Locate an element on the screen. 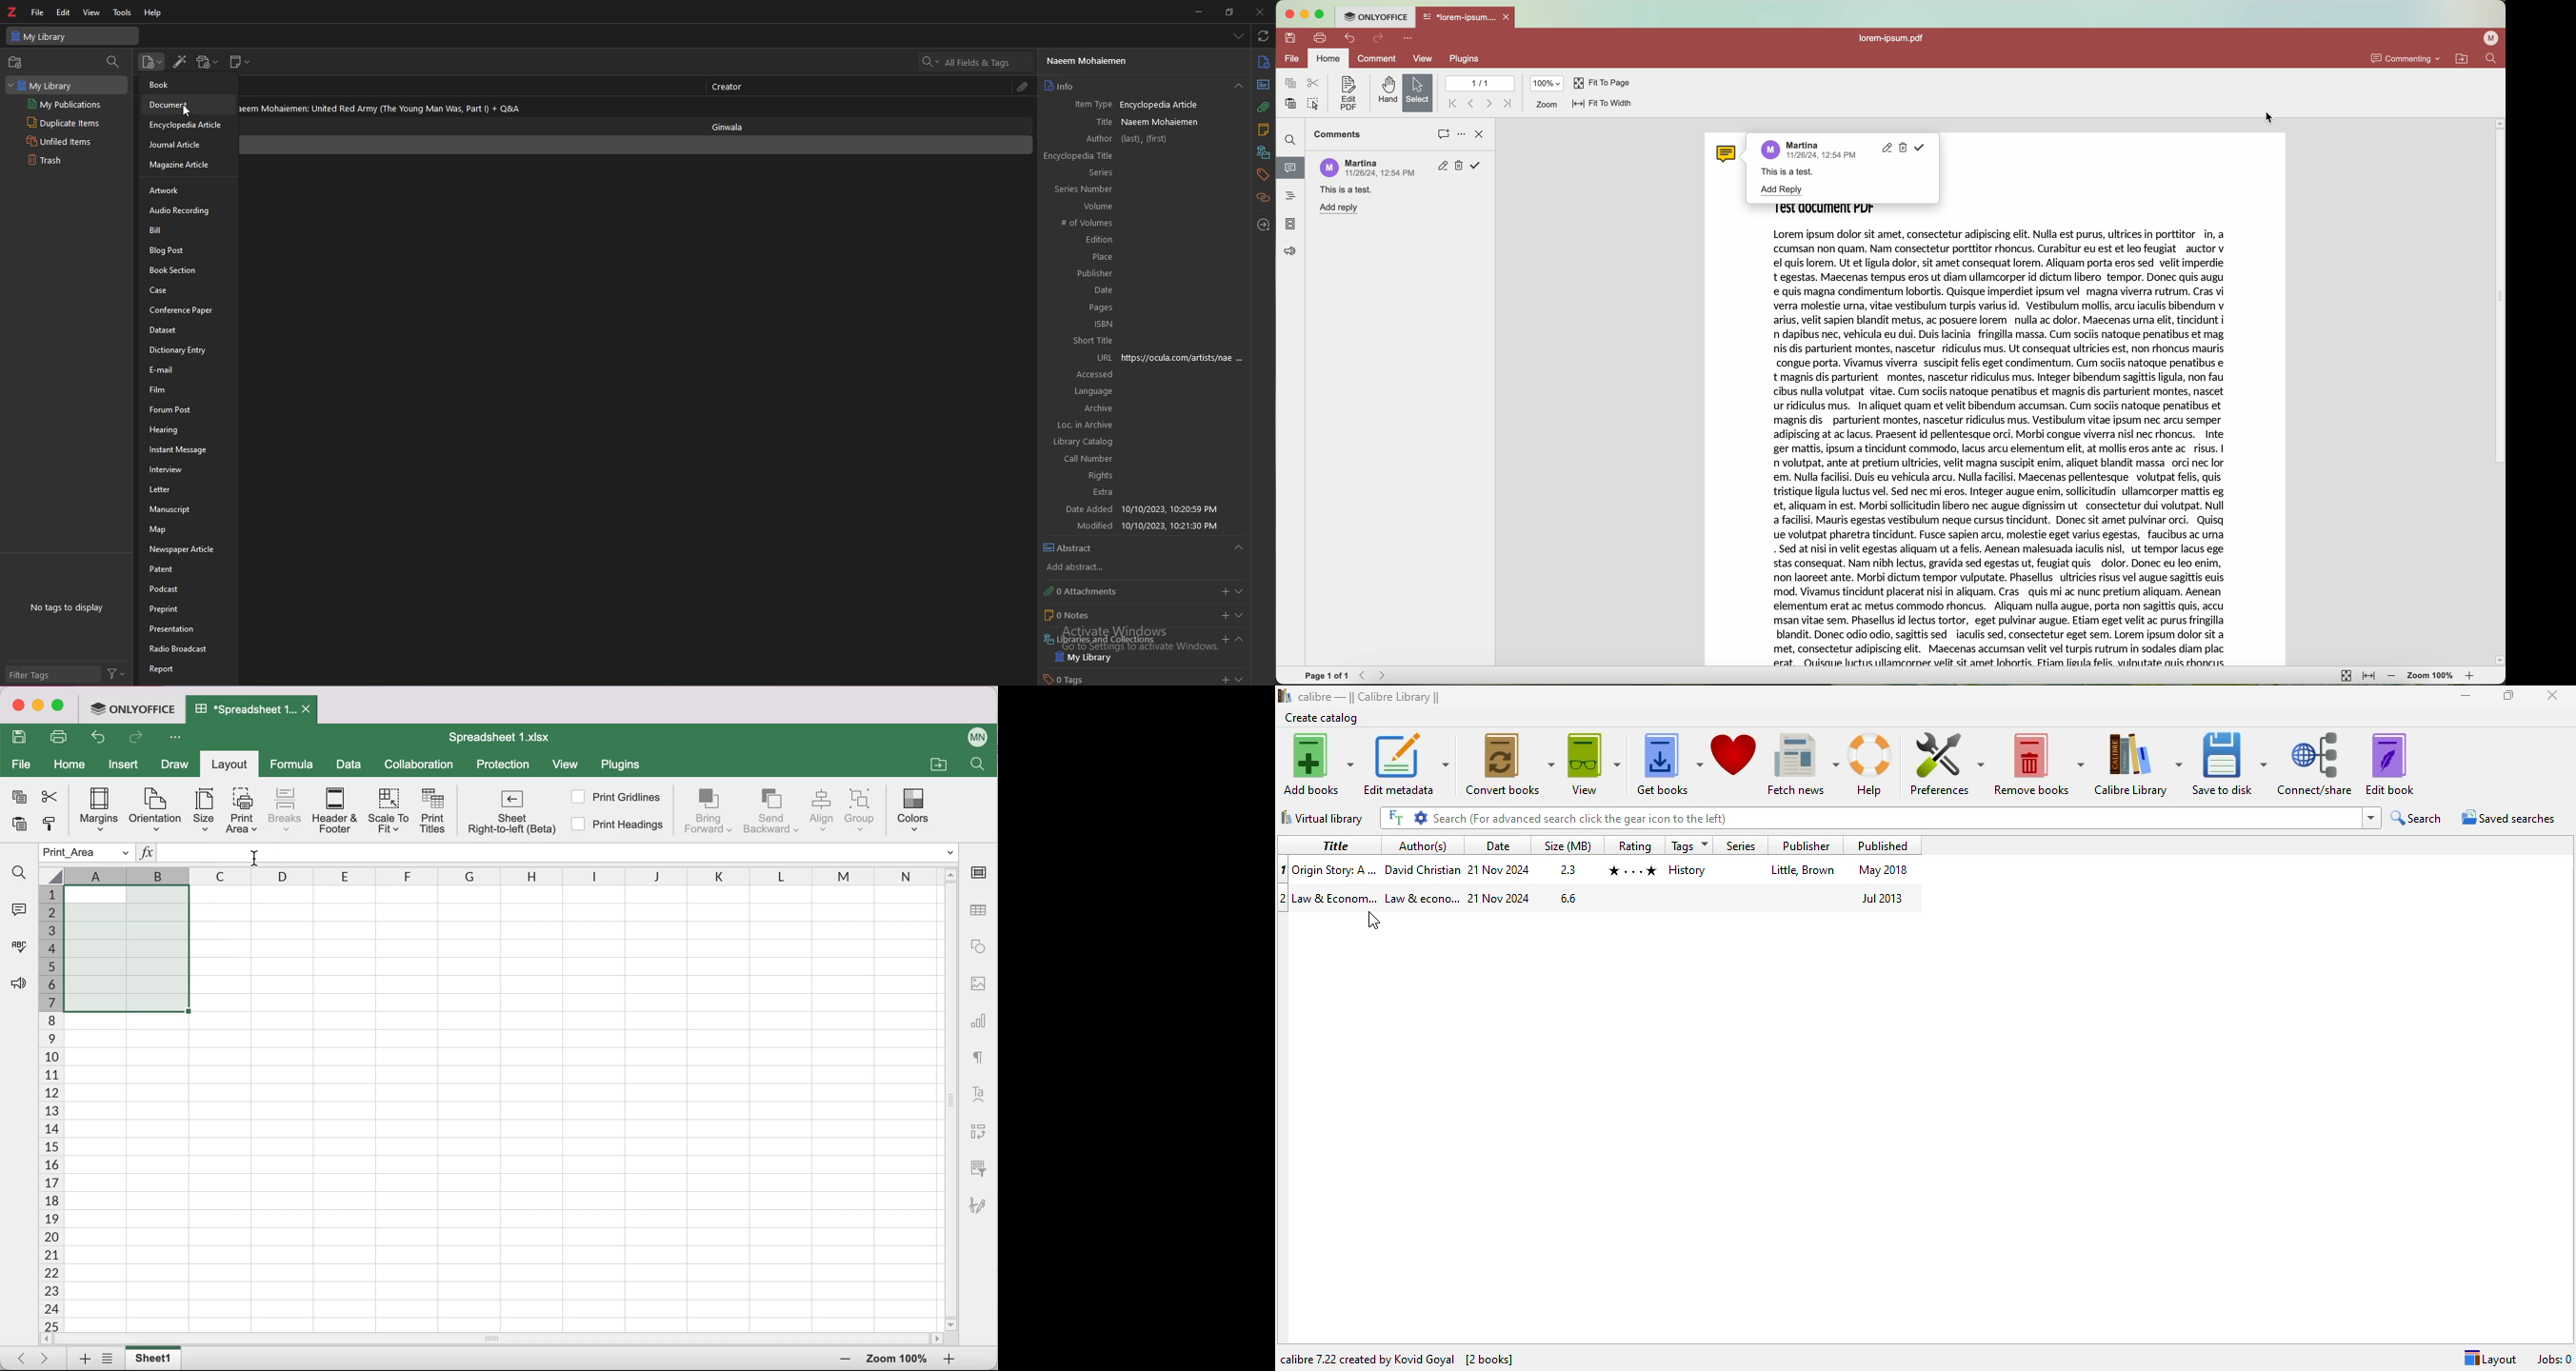 The image size is (2576, 1372). abstract is located at coordinates (1145, 548).